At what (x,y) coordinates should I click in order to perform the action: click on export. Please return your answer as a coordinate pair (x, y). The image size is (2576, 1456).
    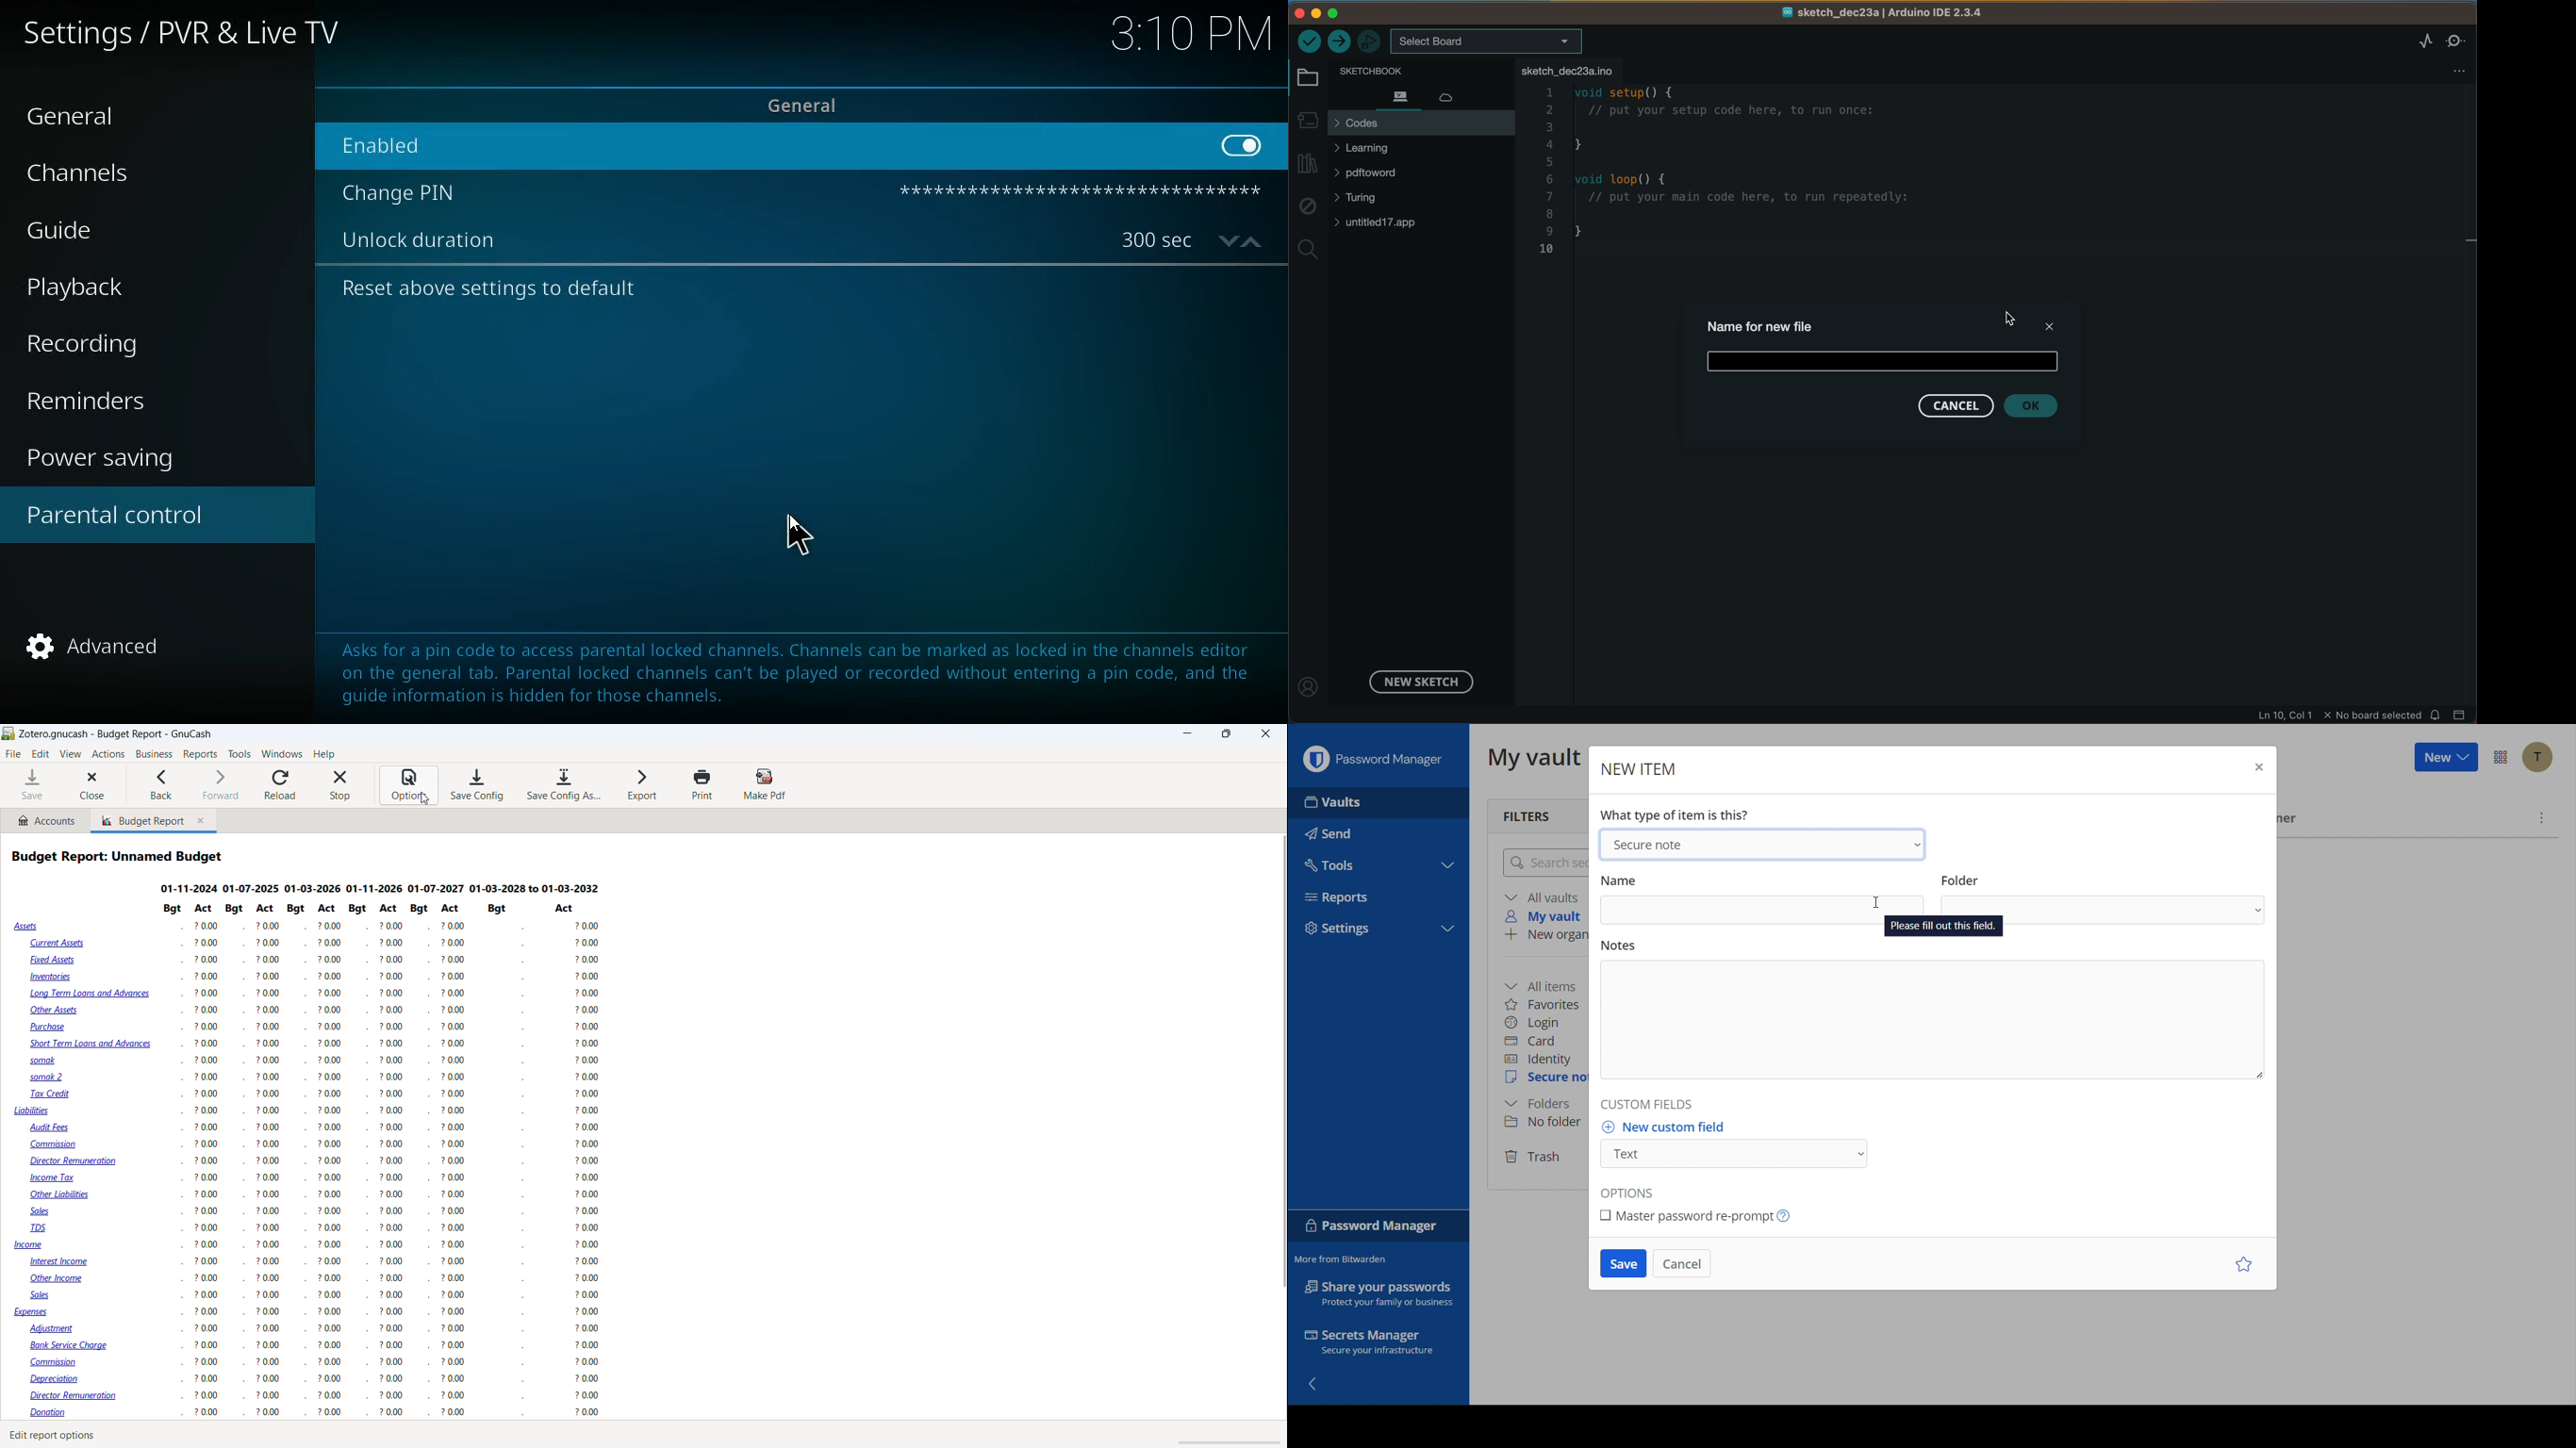
    Looking at the image, I should click on (643, 784).